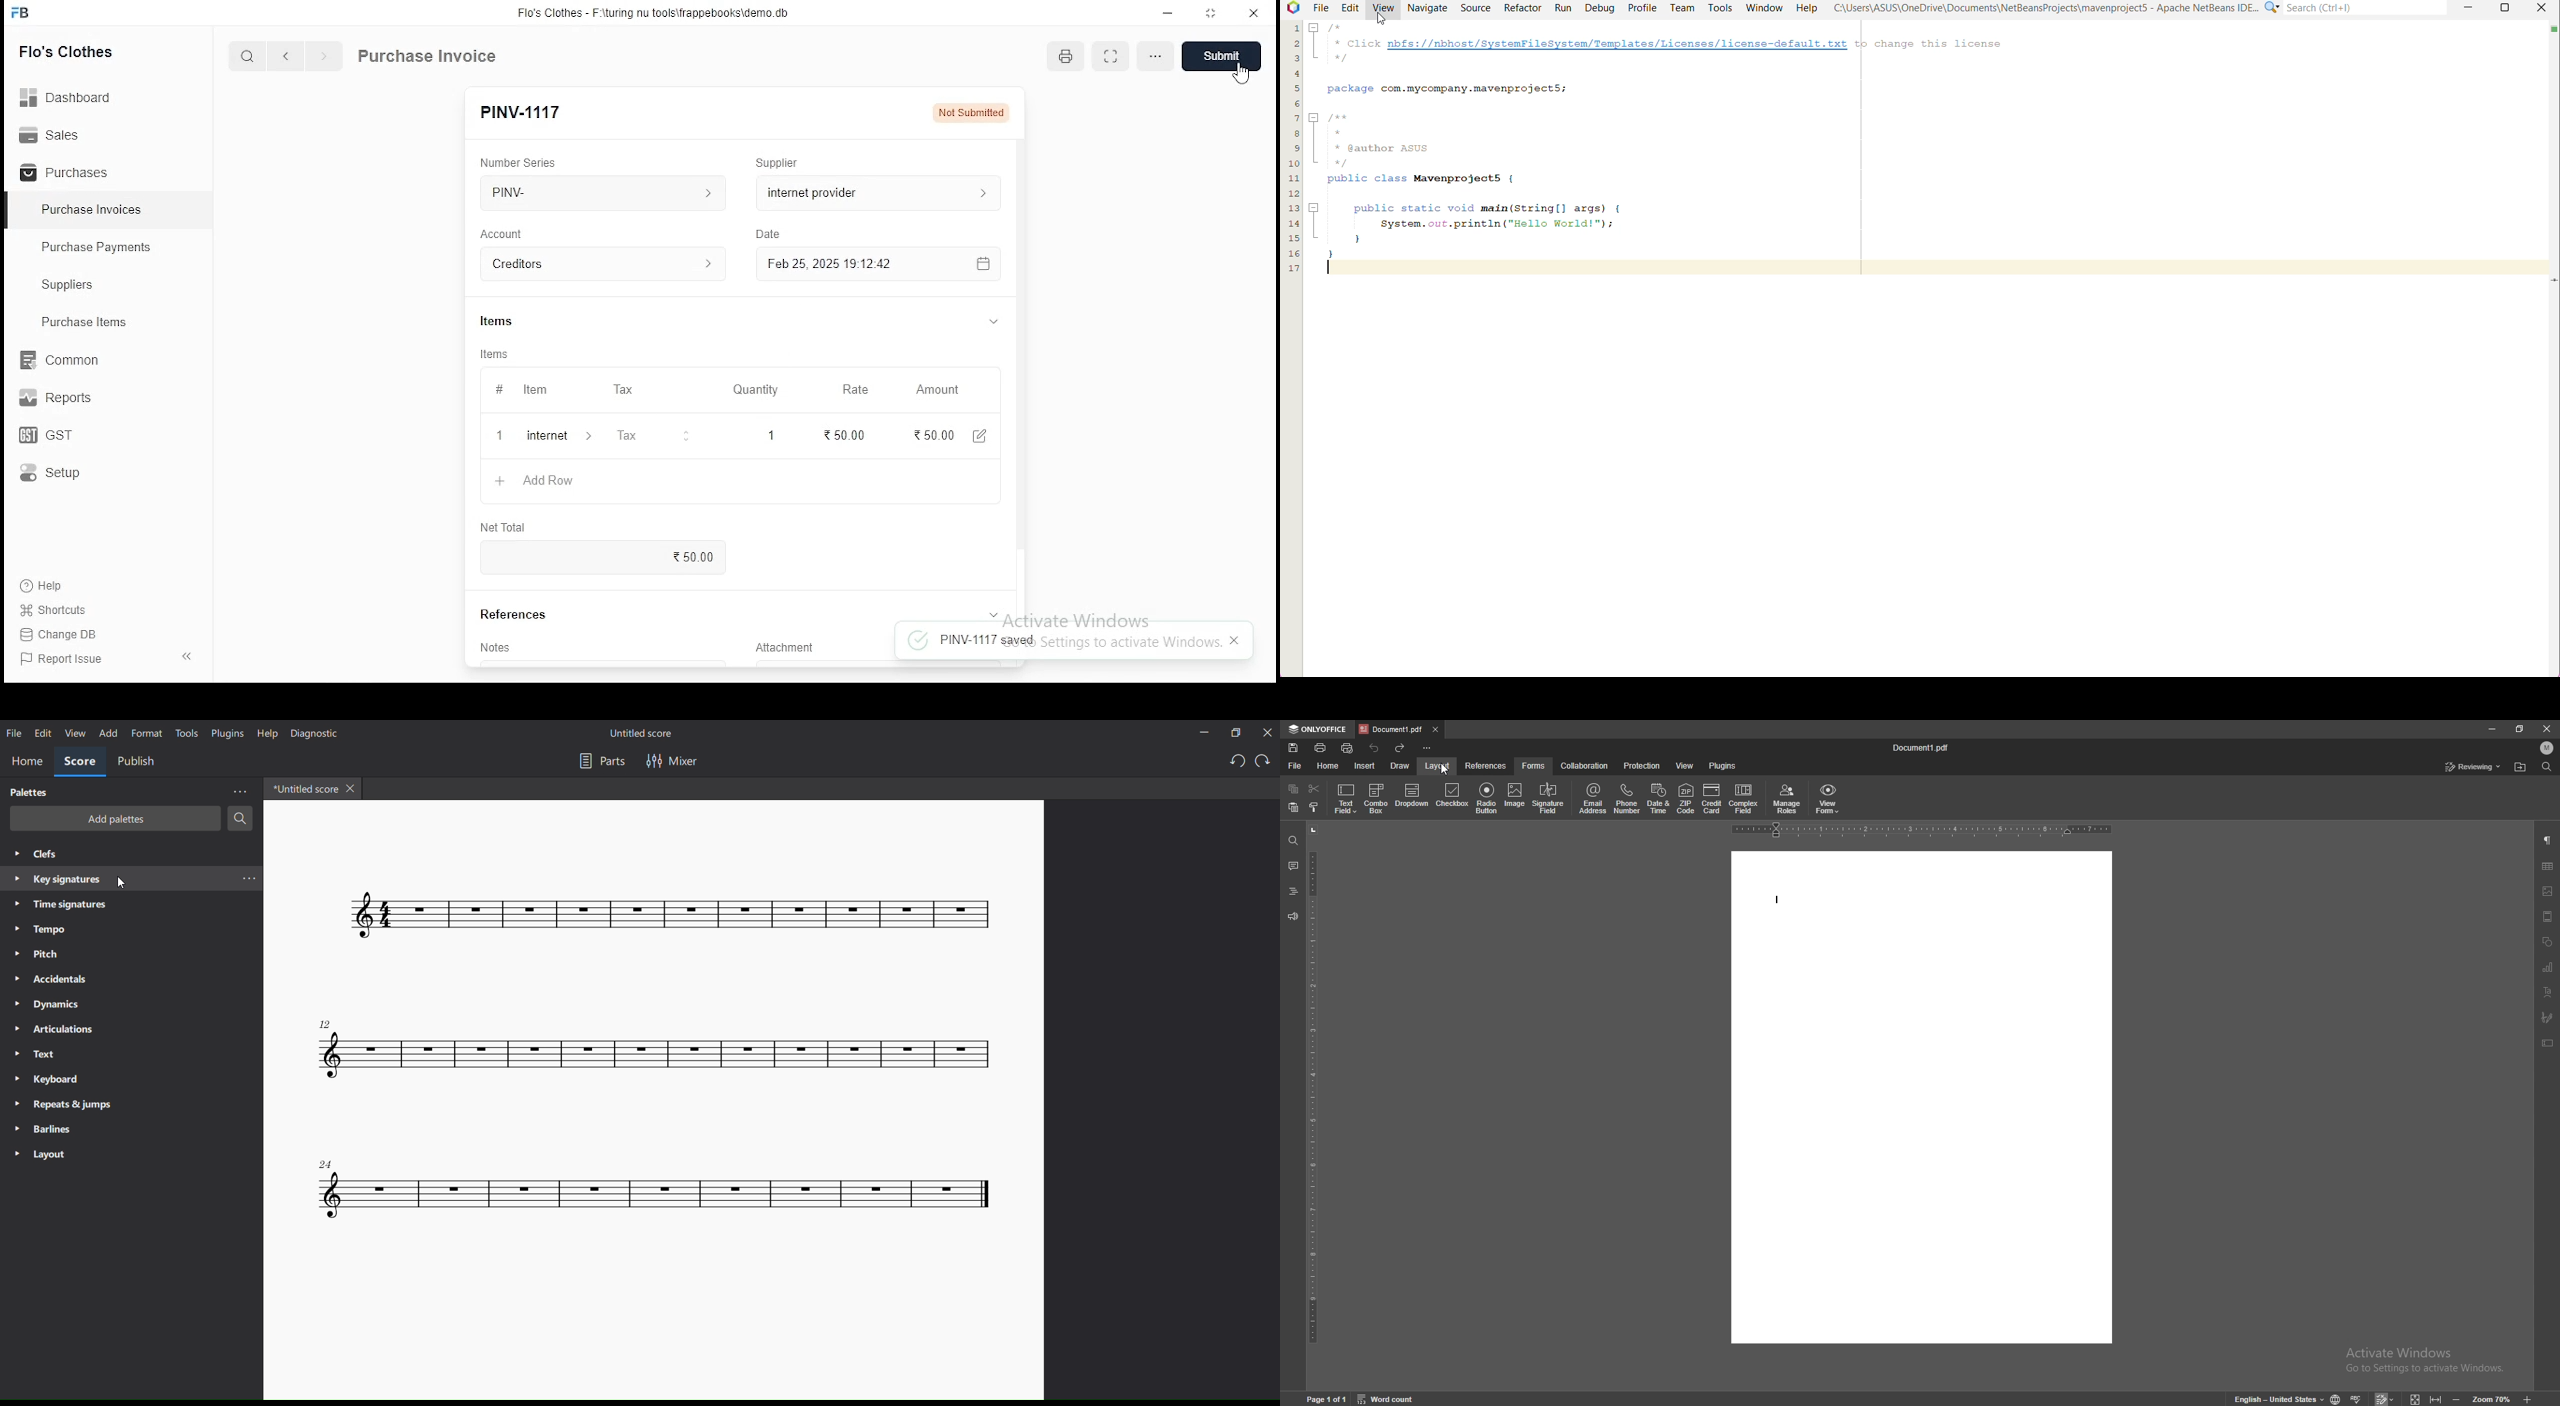 The width and height of the screenshot is (2576, 1428). Describe the element at coordinates (25, 761) in the screenshot. I see `home` at that location.